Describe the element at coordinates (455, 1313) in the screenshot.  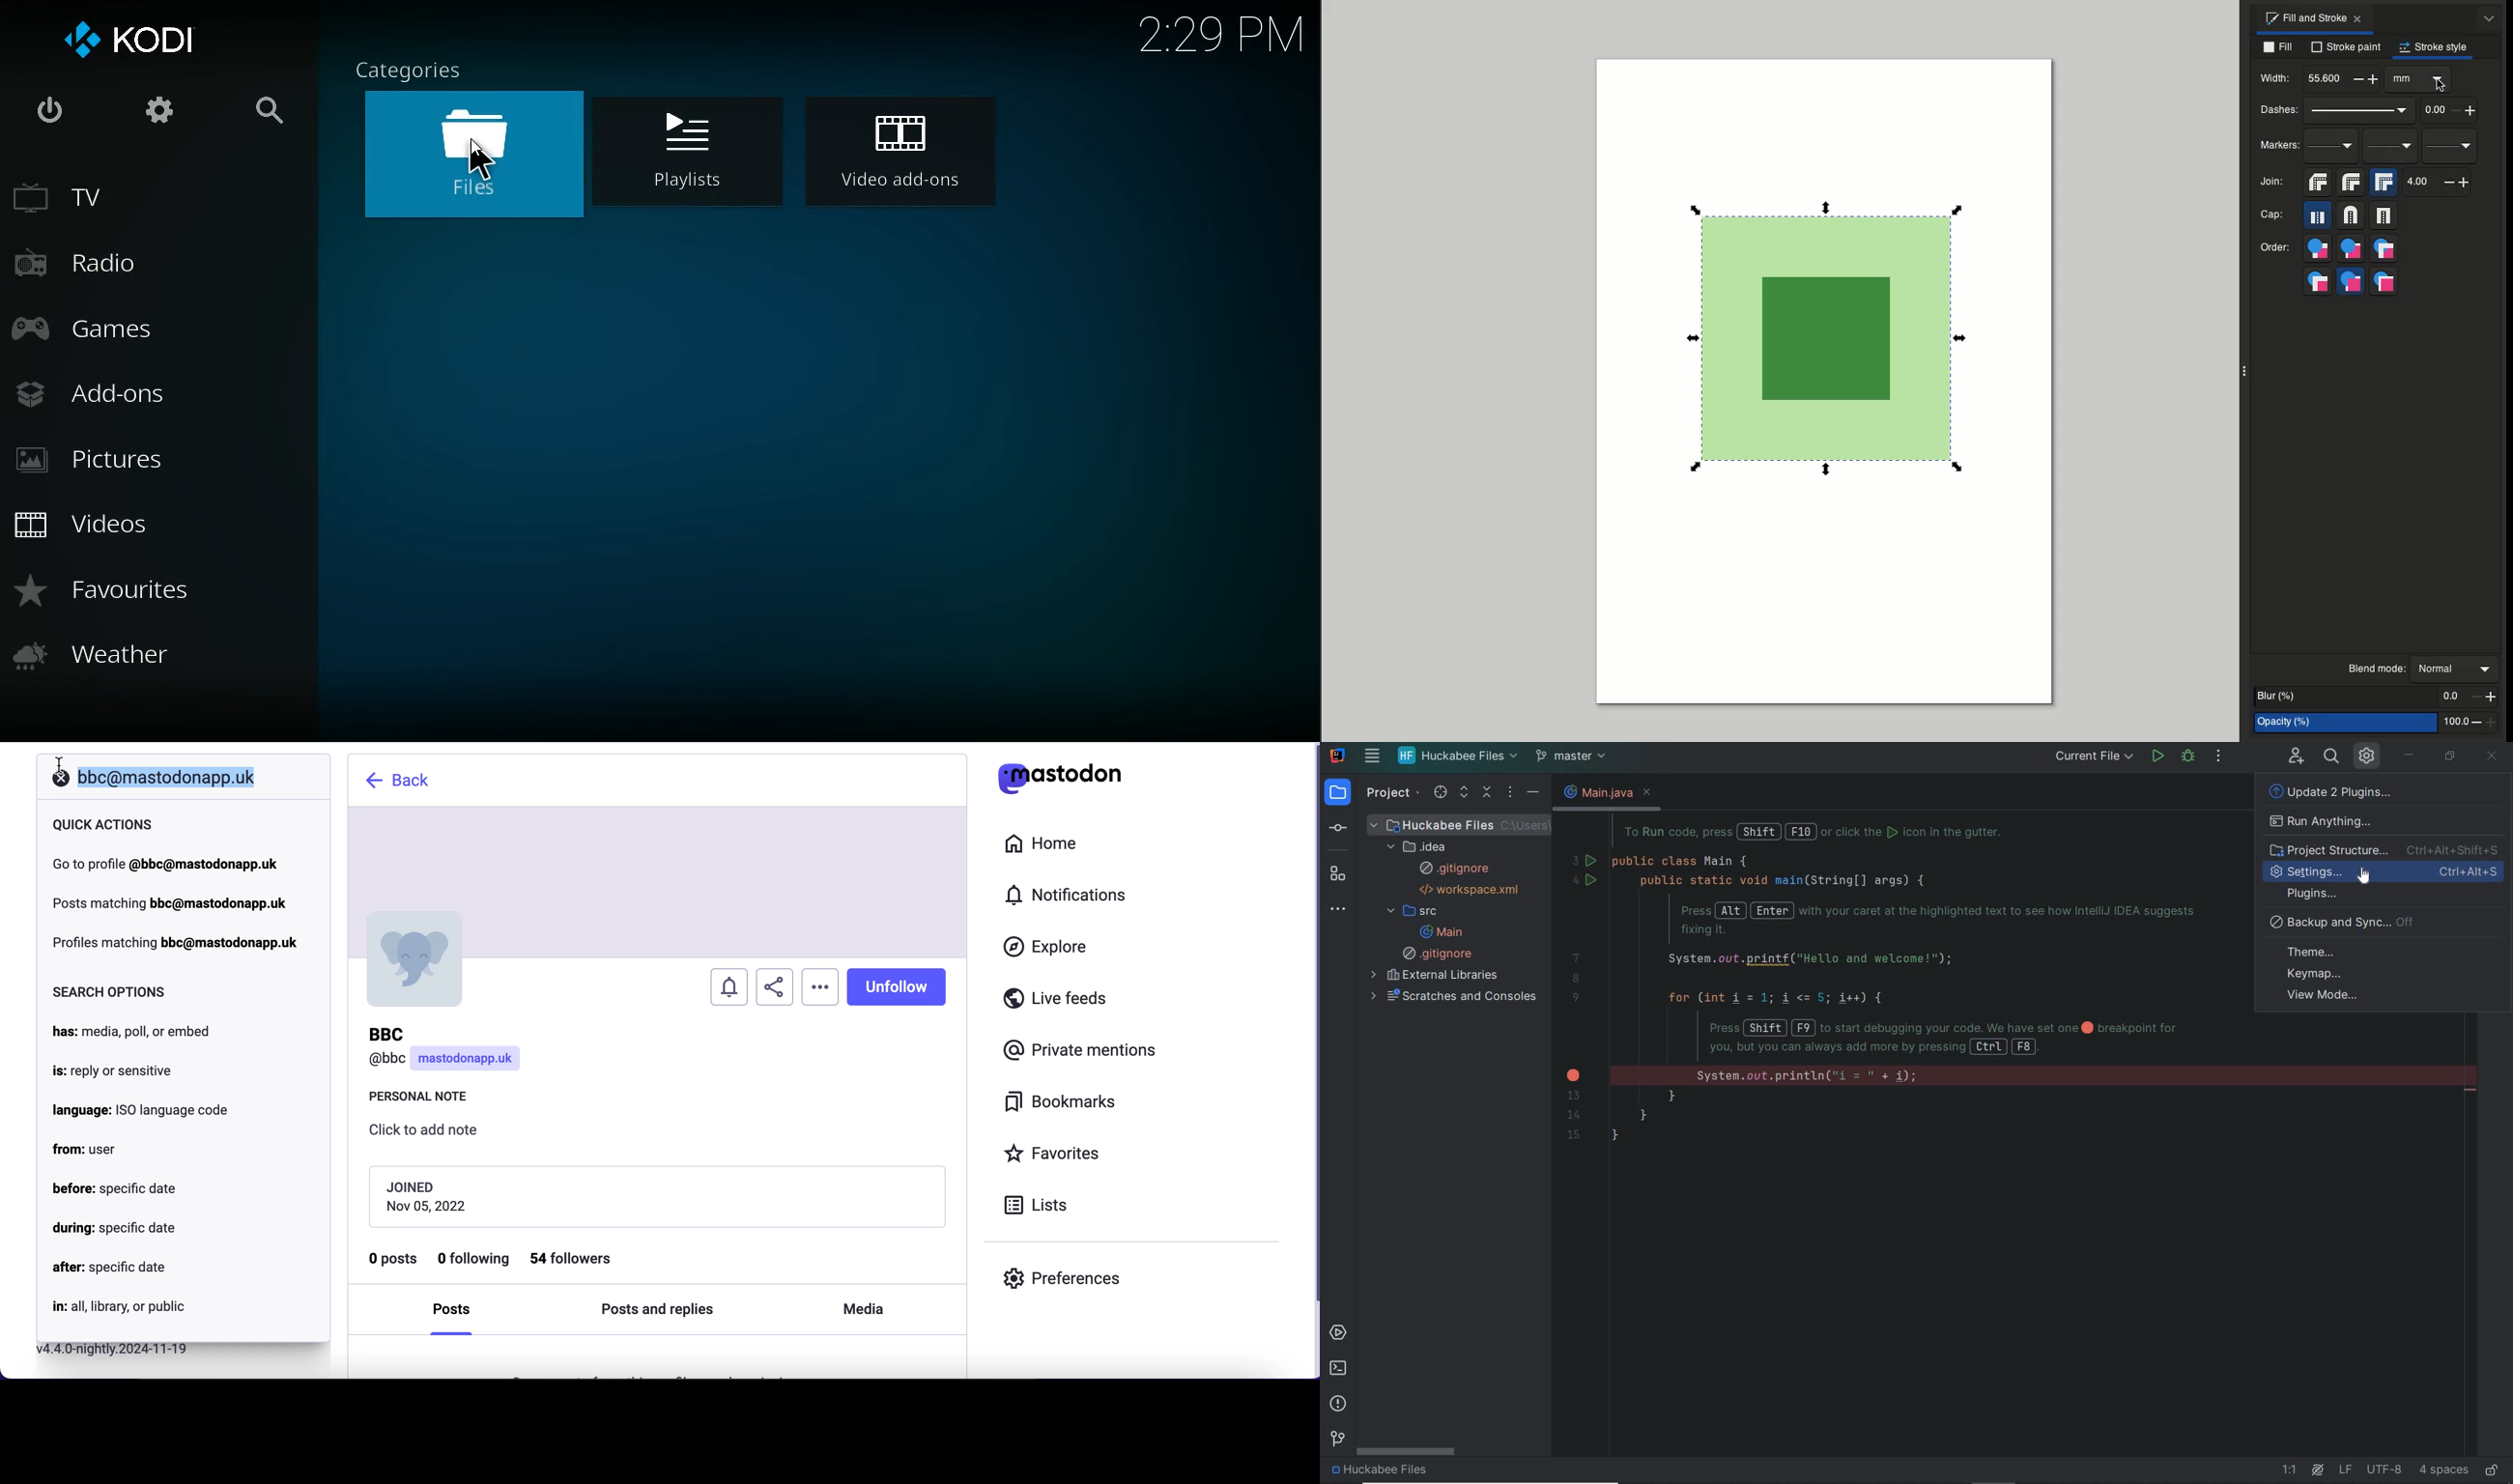
I see `posts` at that location.